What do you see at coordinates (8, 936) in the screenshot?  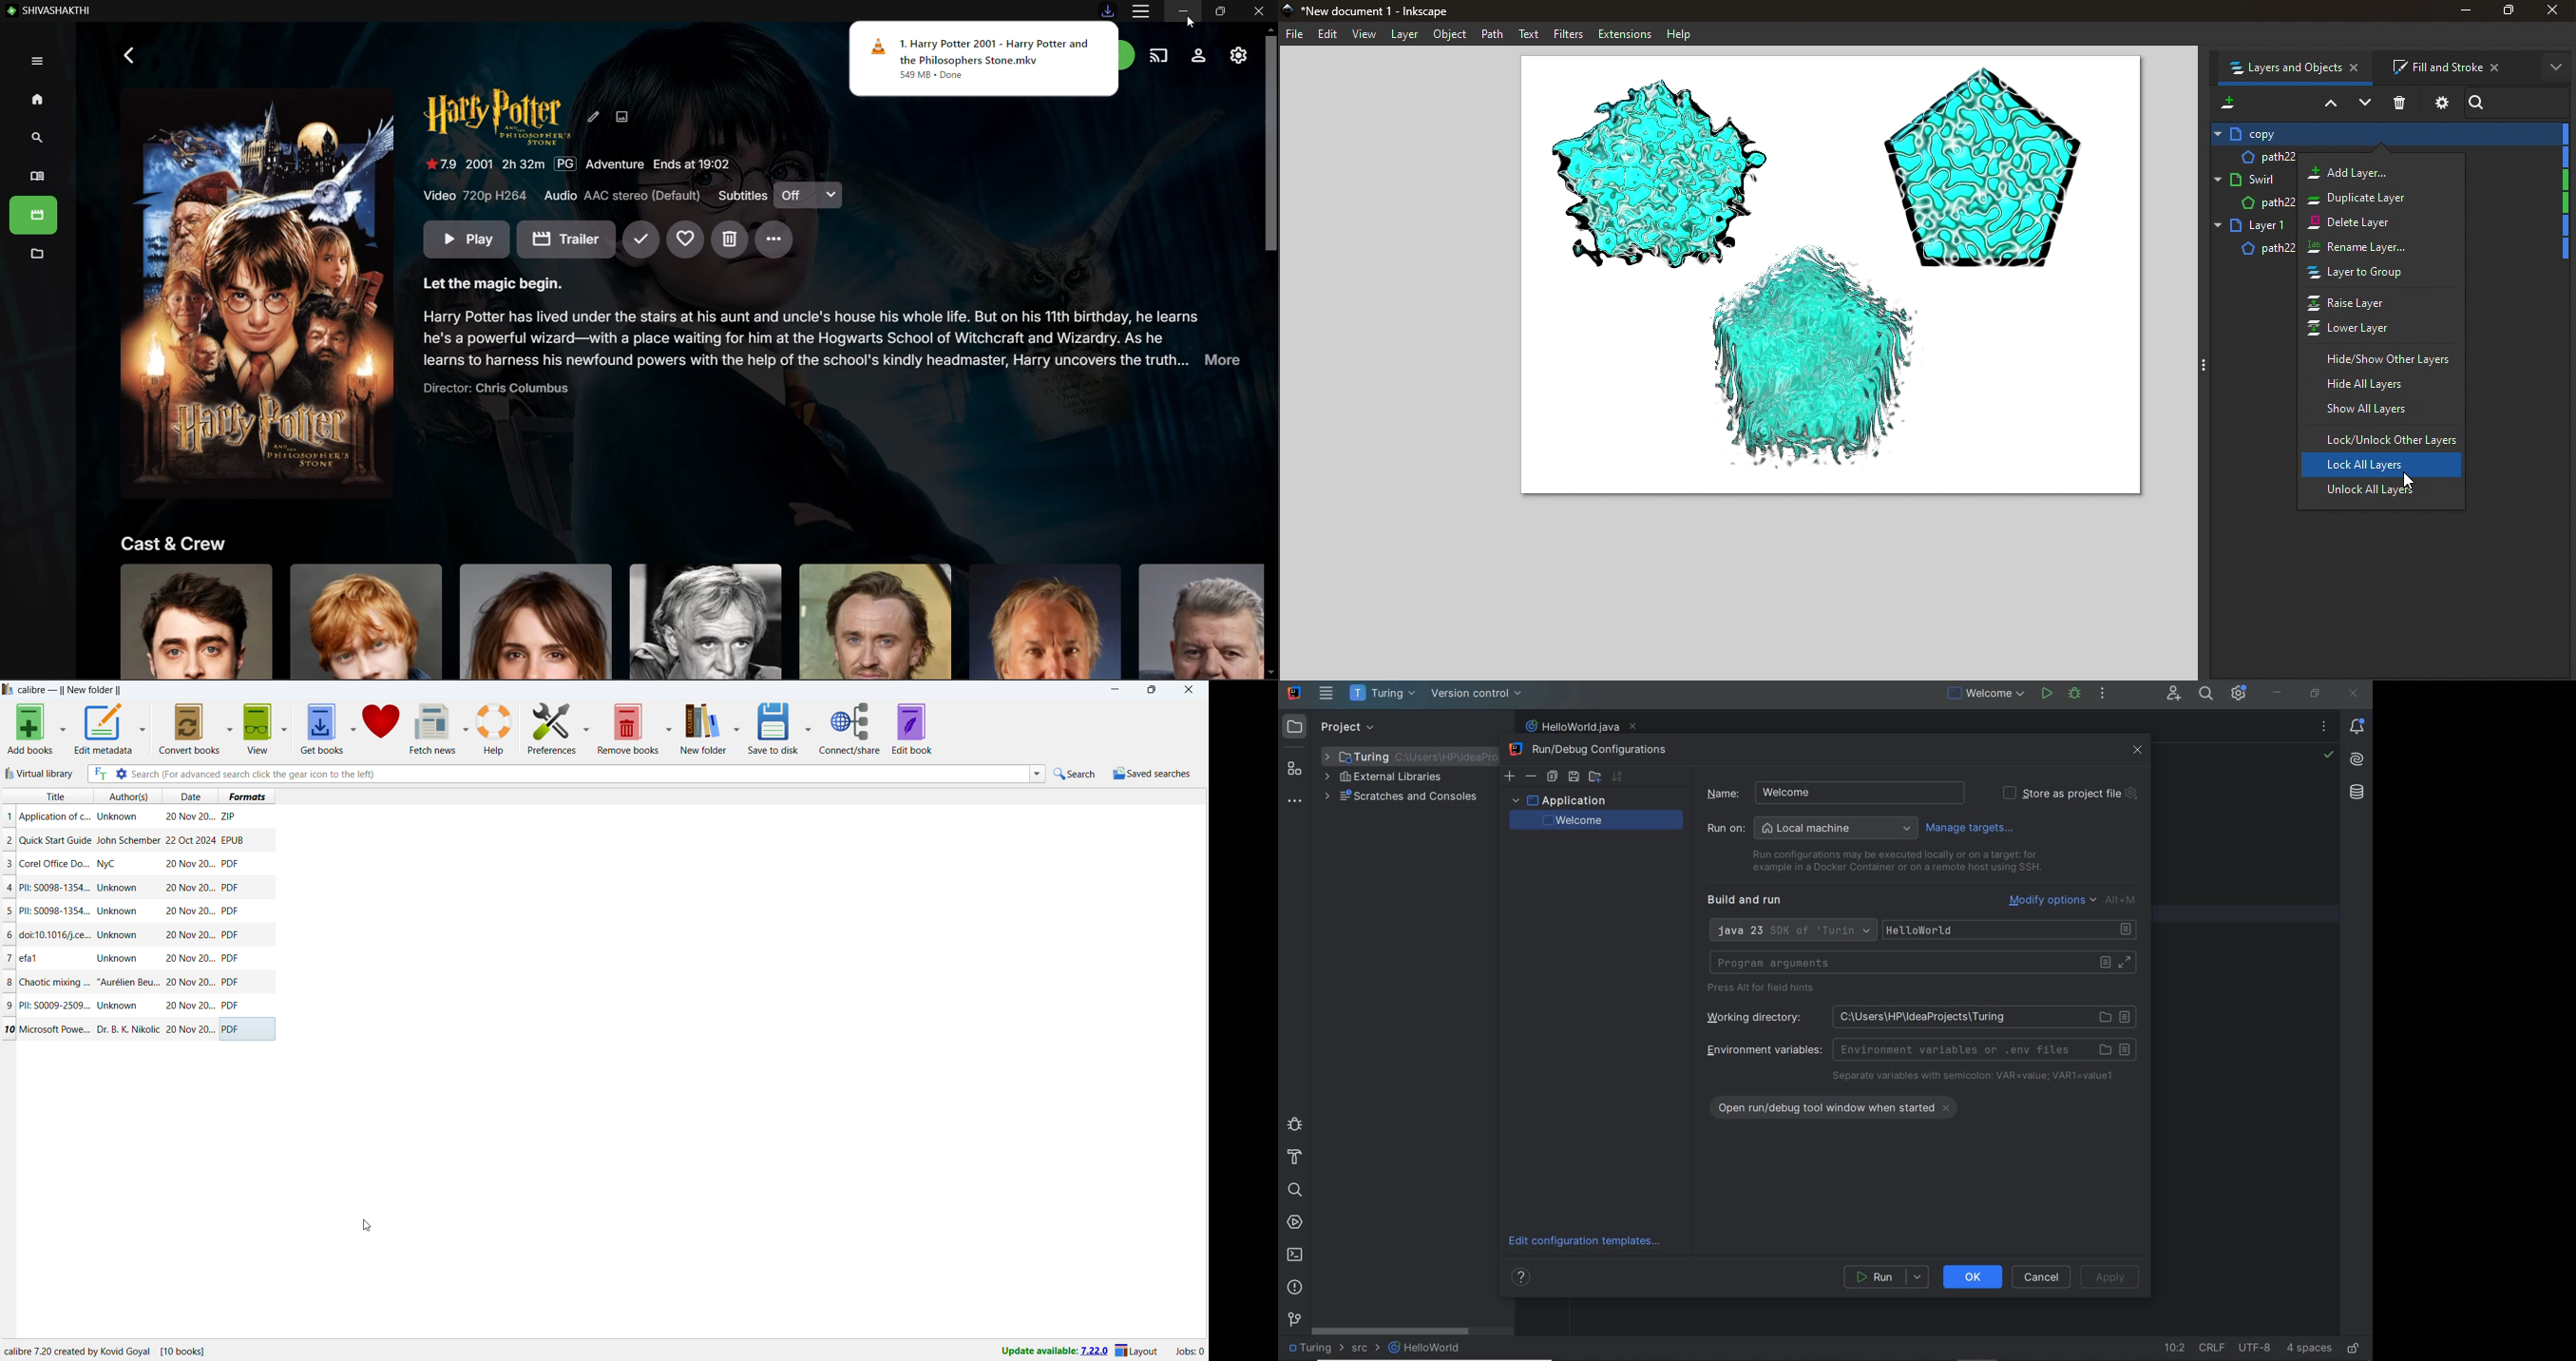 I see `6` at bounding box center [8, 936].